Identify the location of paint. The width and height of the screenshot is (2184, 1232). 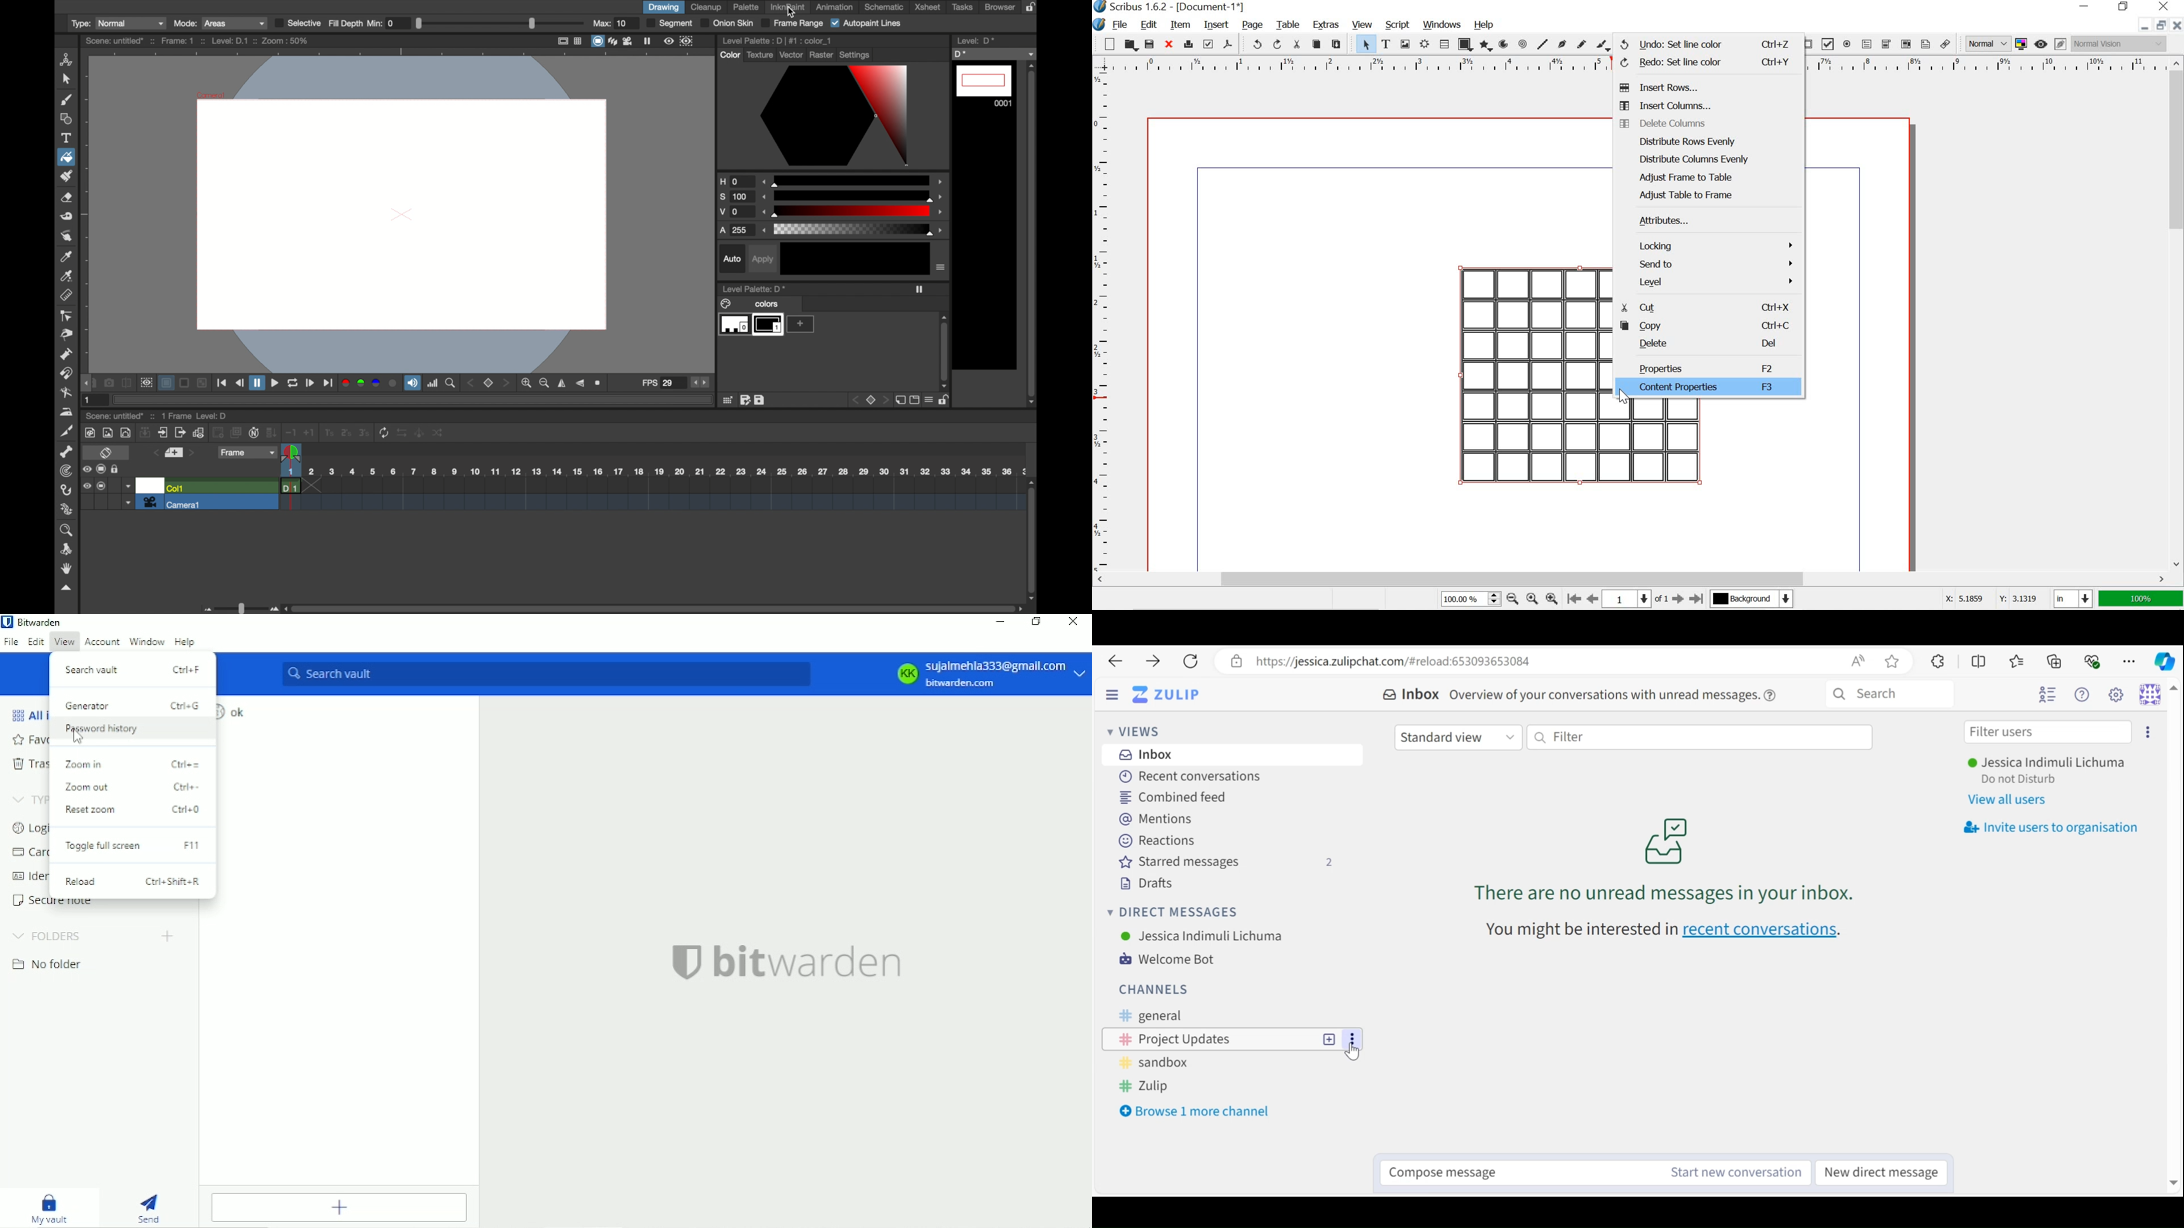
(89, 433).